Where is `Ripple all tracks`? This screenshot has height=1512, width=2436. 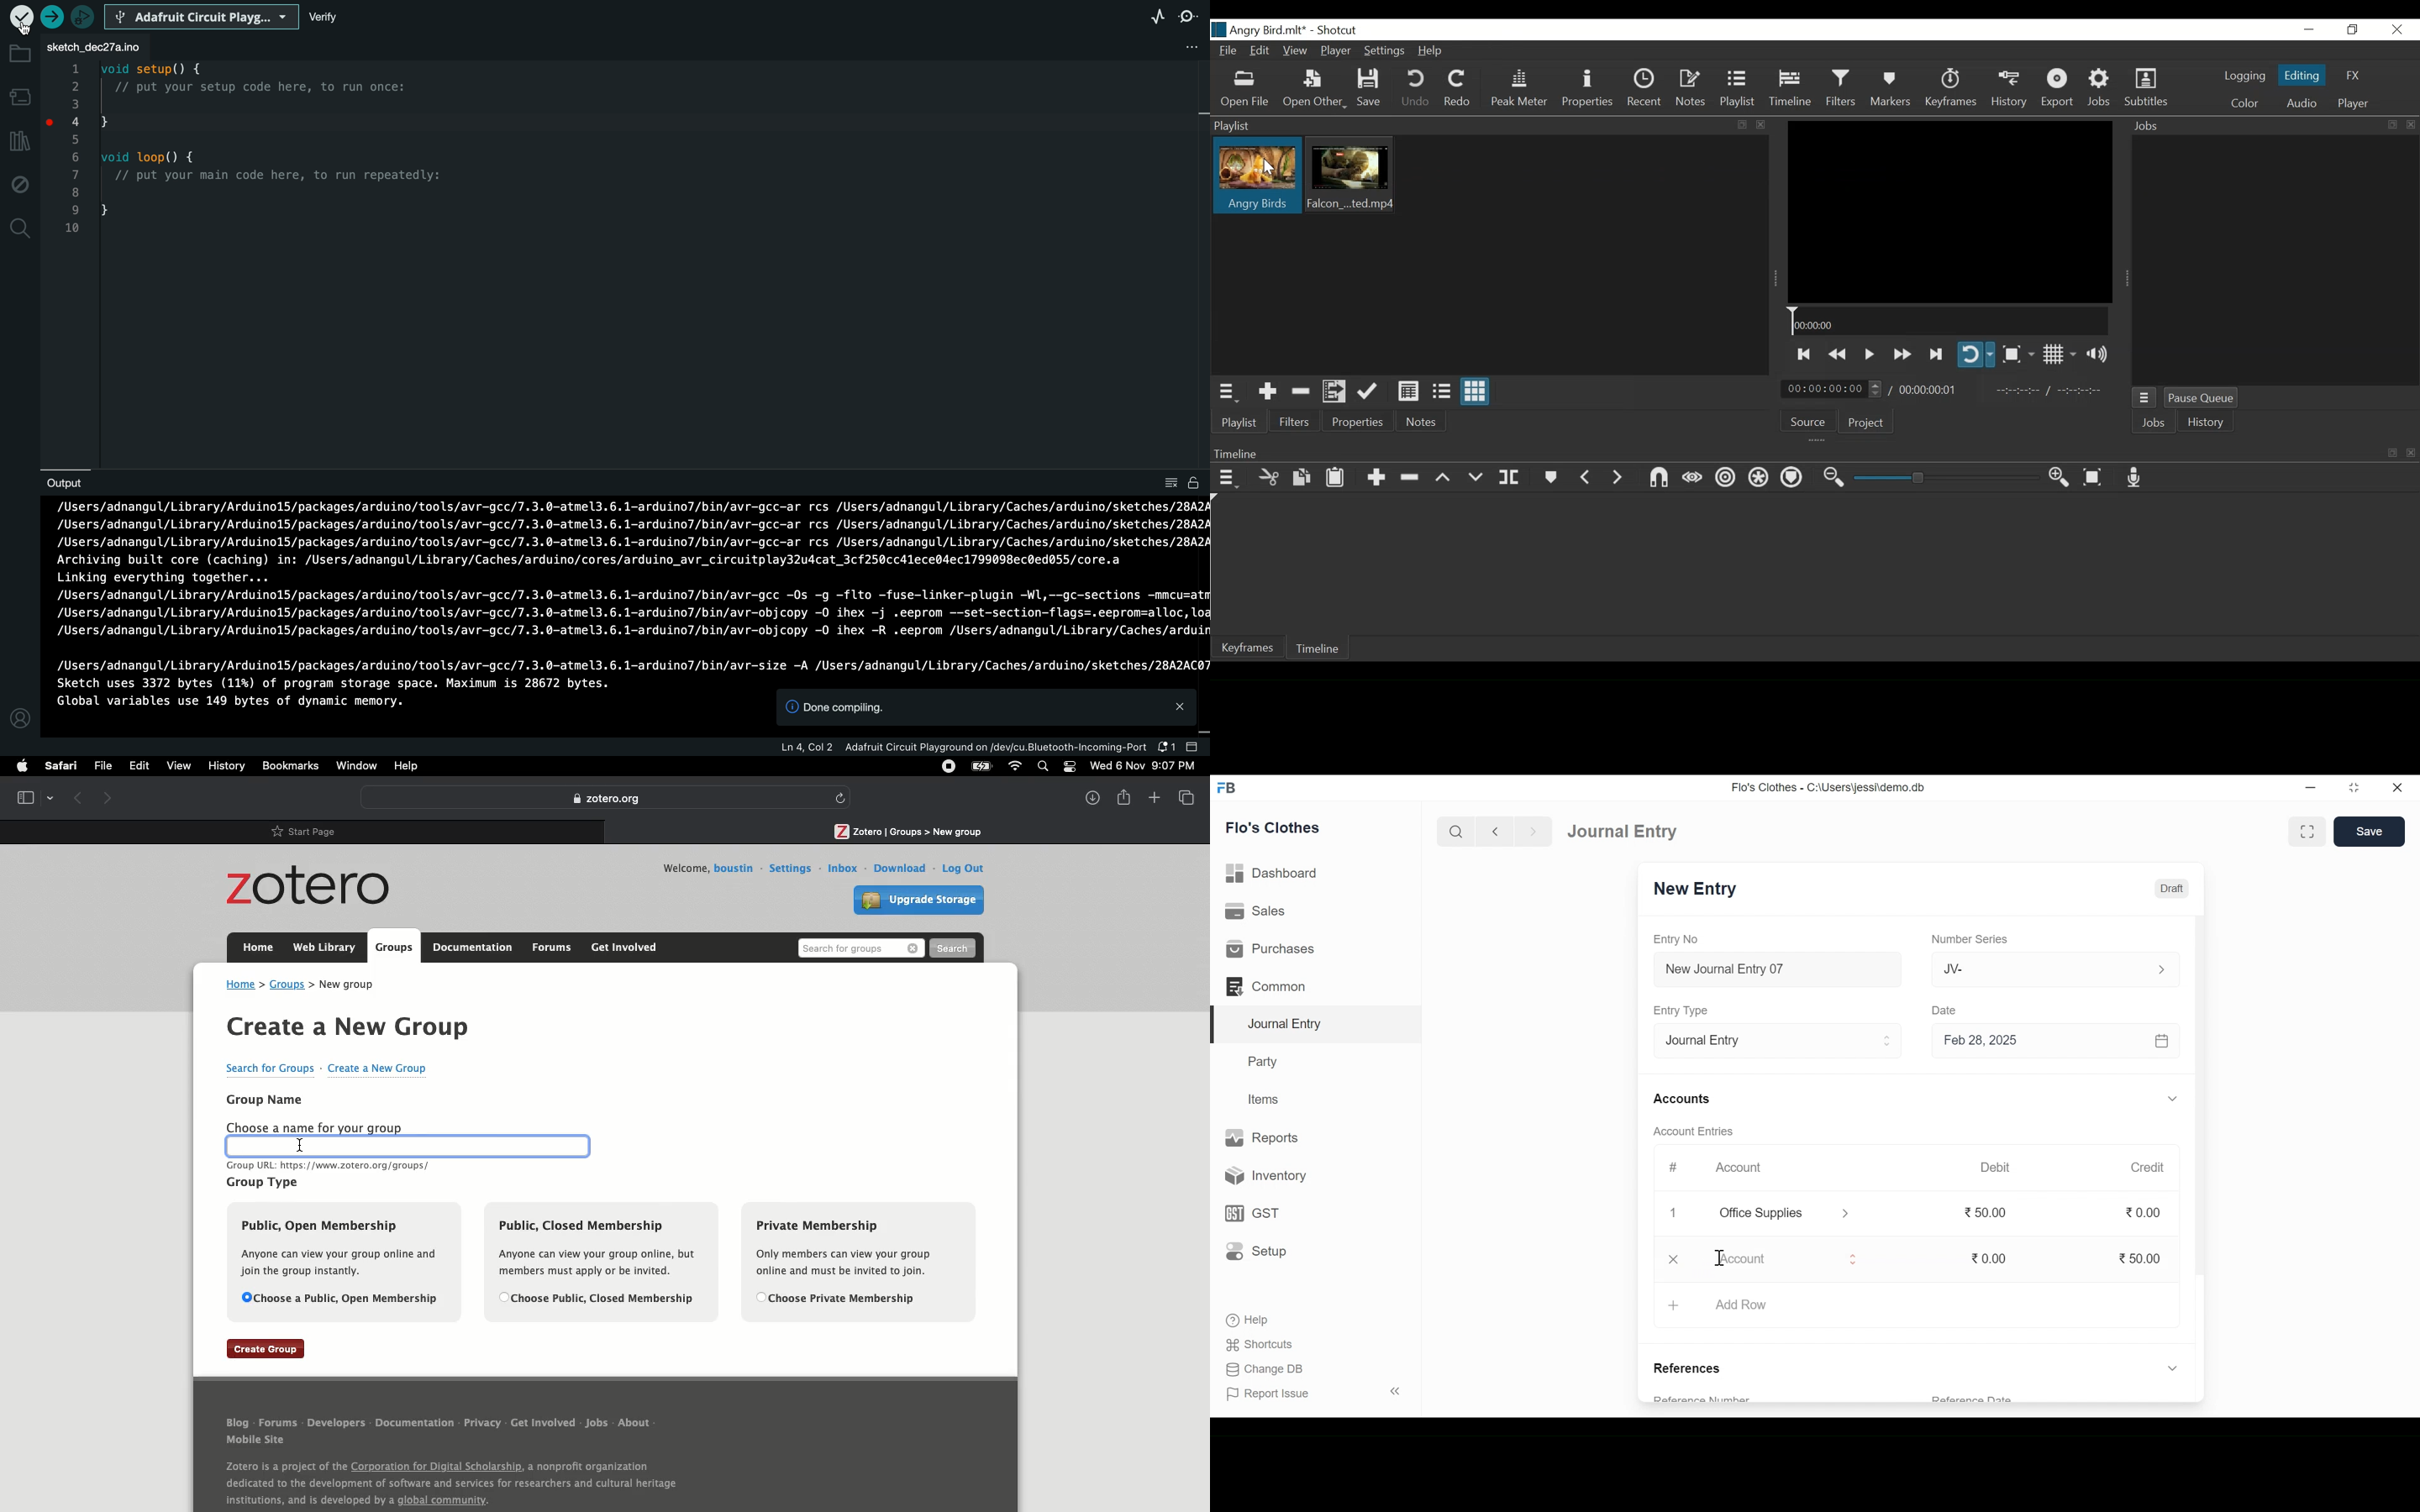
Ripple all tracks is located at coordinates (1758, 478).